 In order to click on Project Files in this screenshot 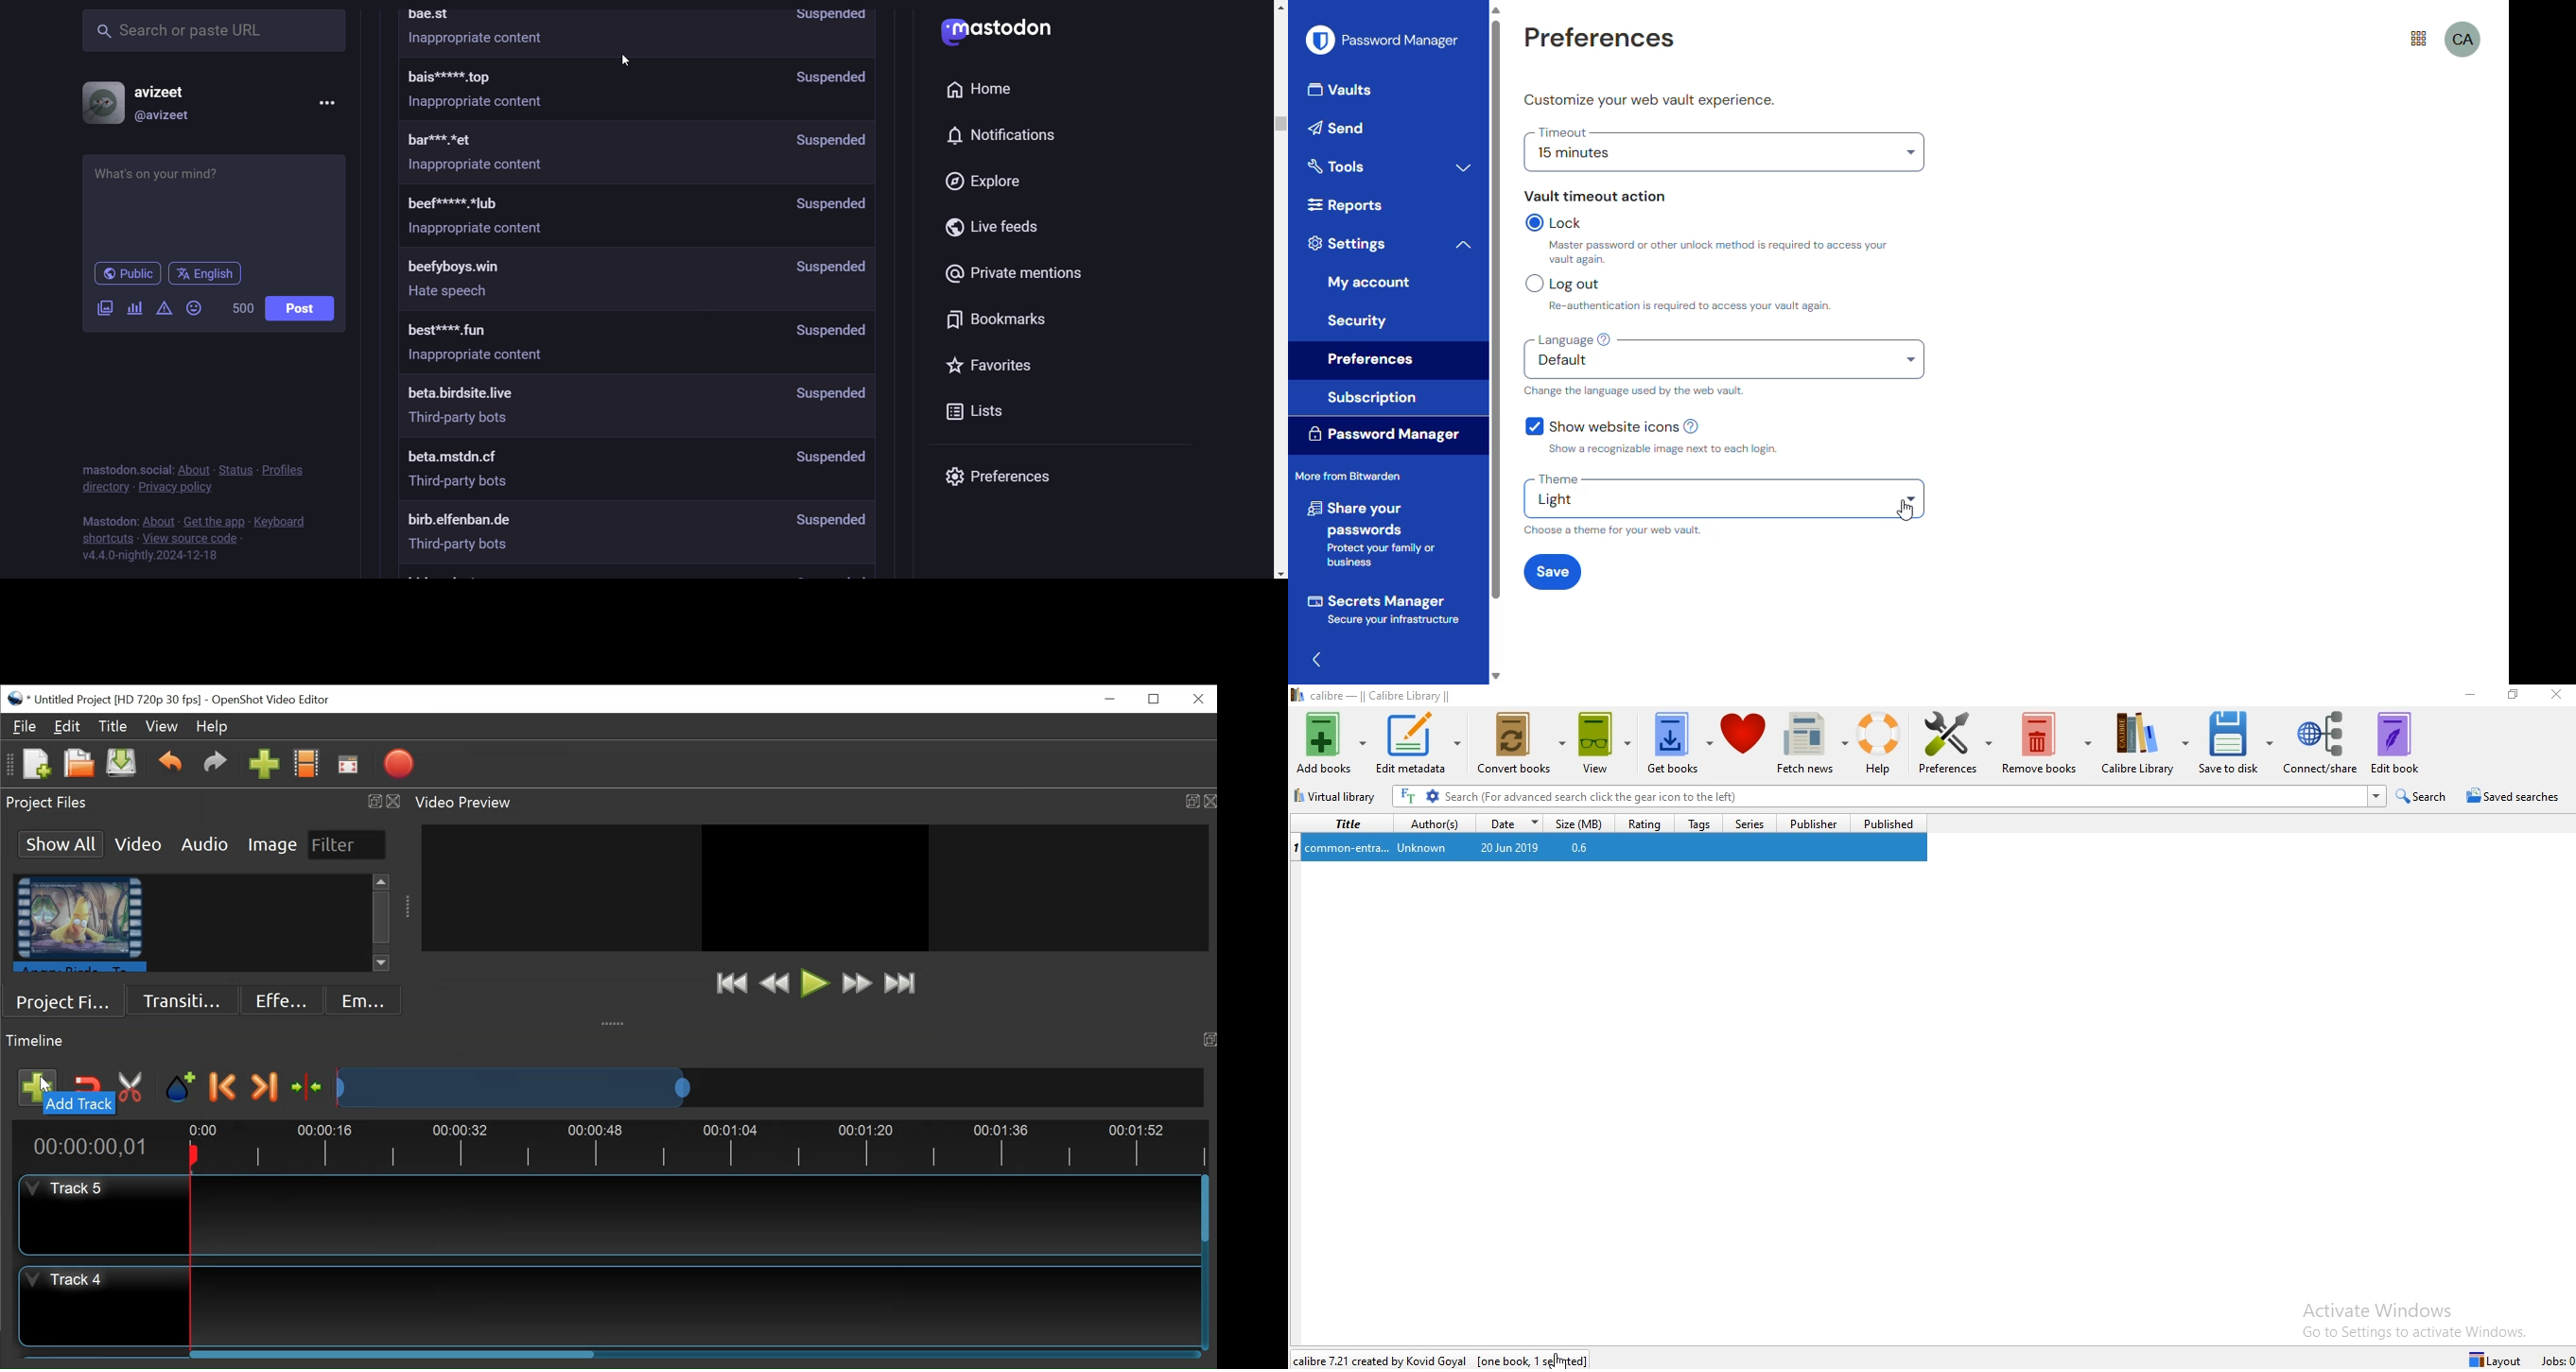, I will do `click(67, 1001)`.